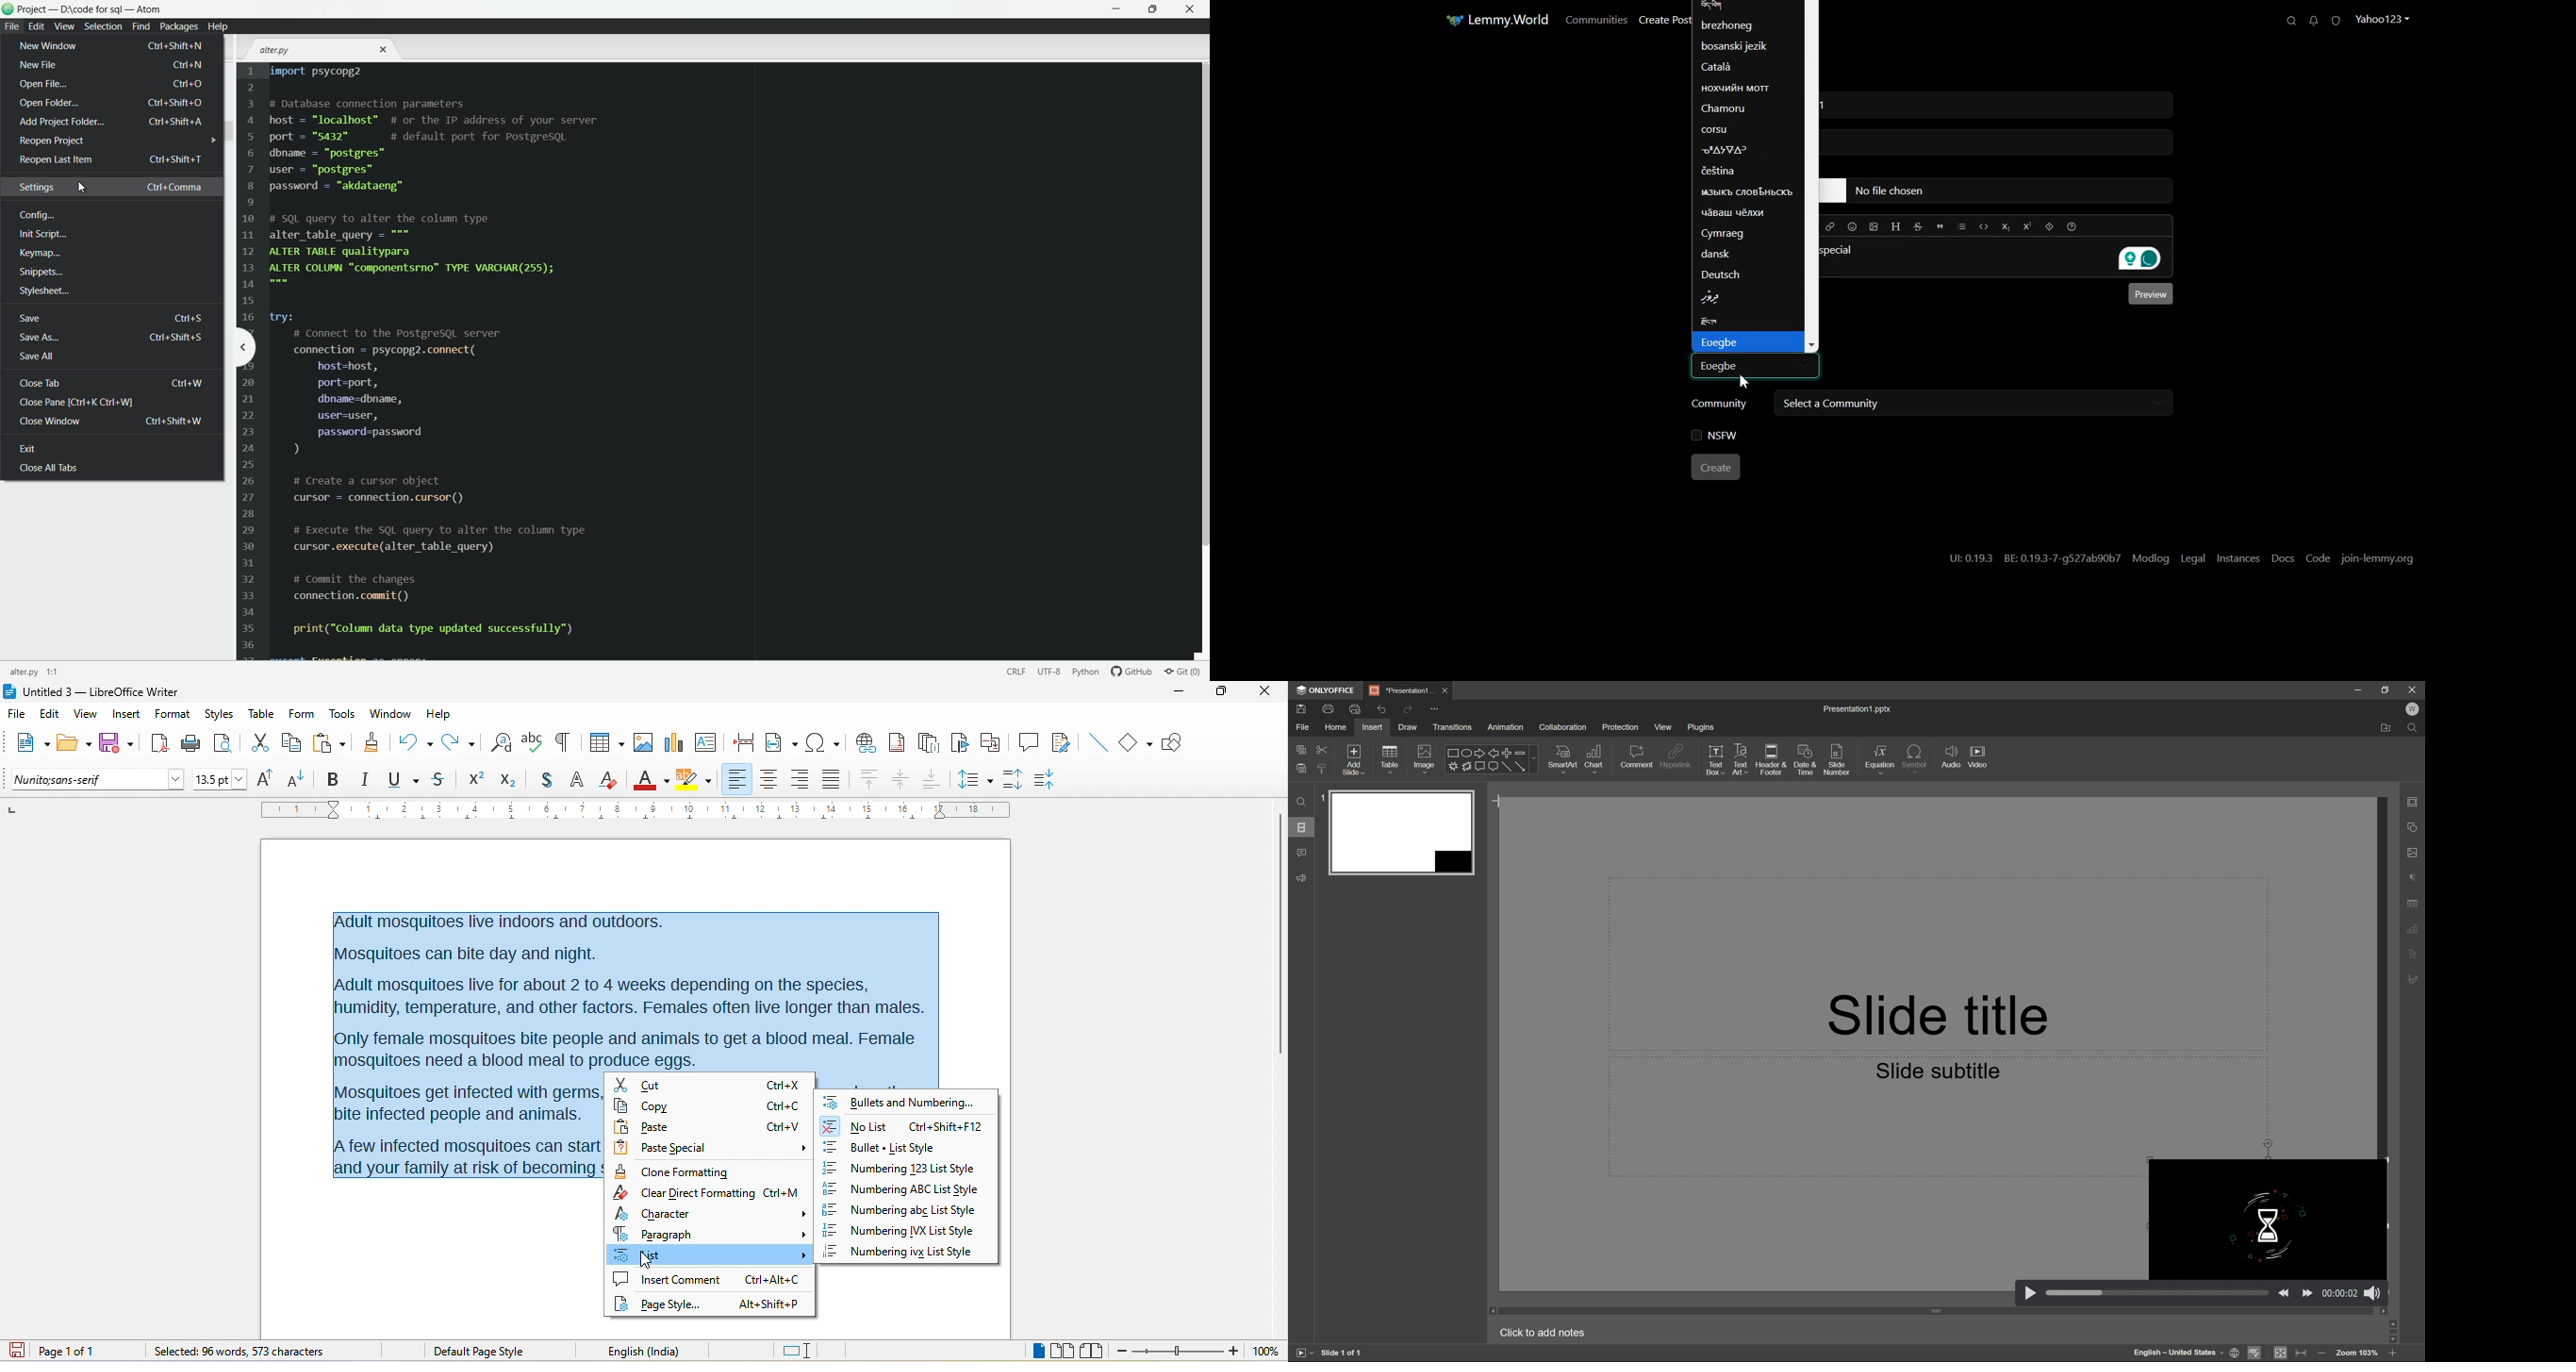 This screenshot has width=2576, height=1372. Describe the element at coordinates (928, 742) in the screenshot. I see `end note` at that location.